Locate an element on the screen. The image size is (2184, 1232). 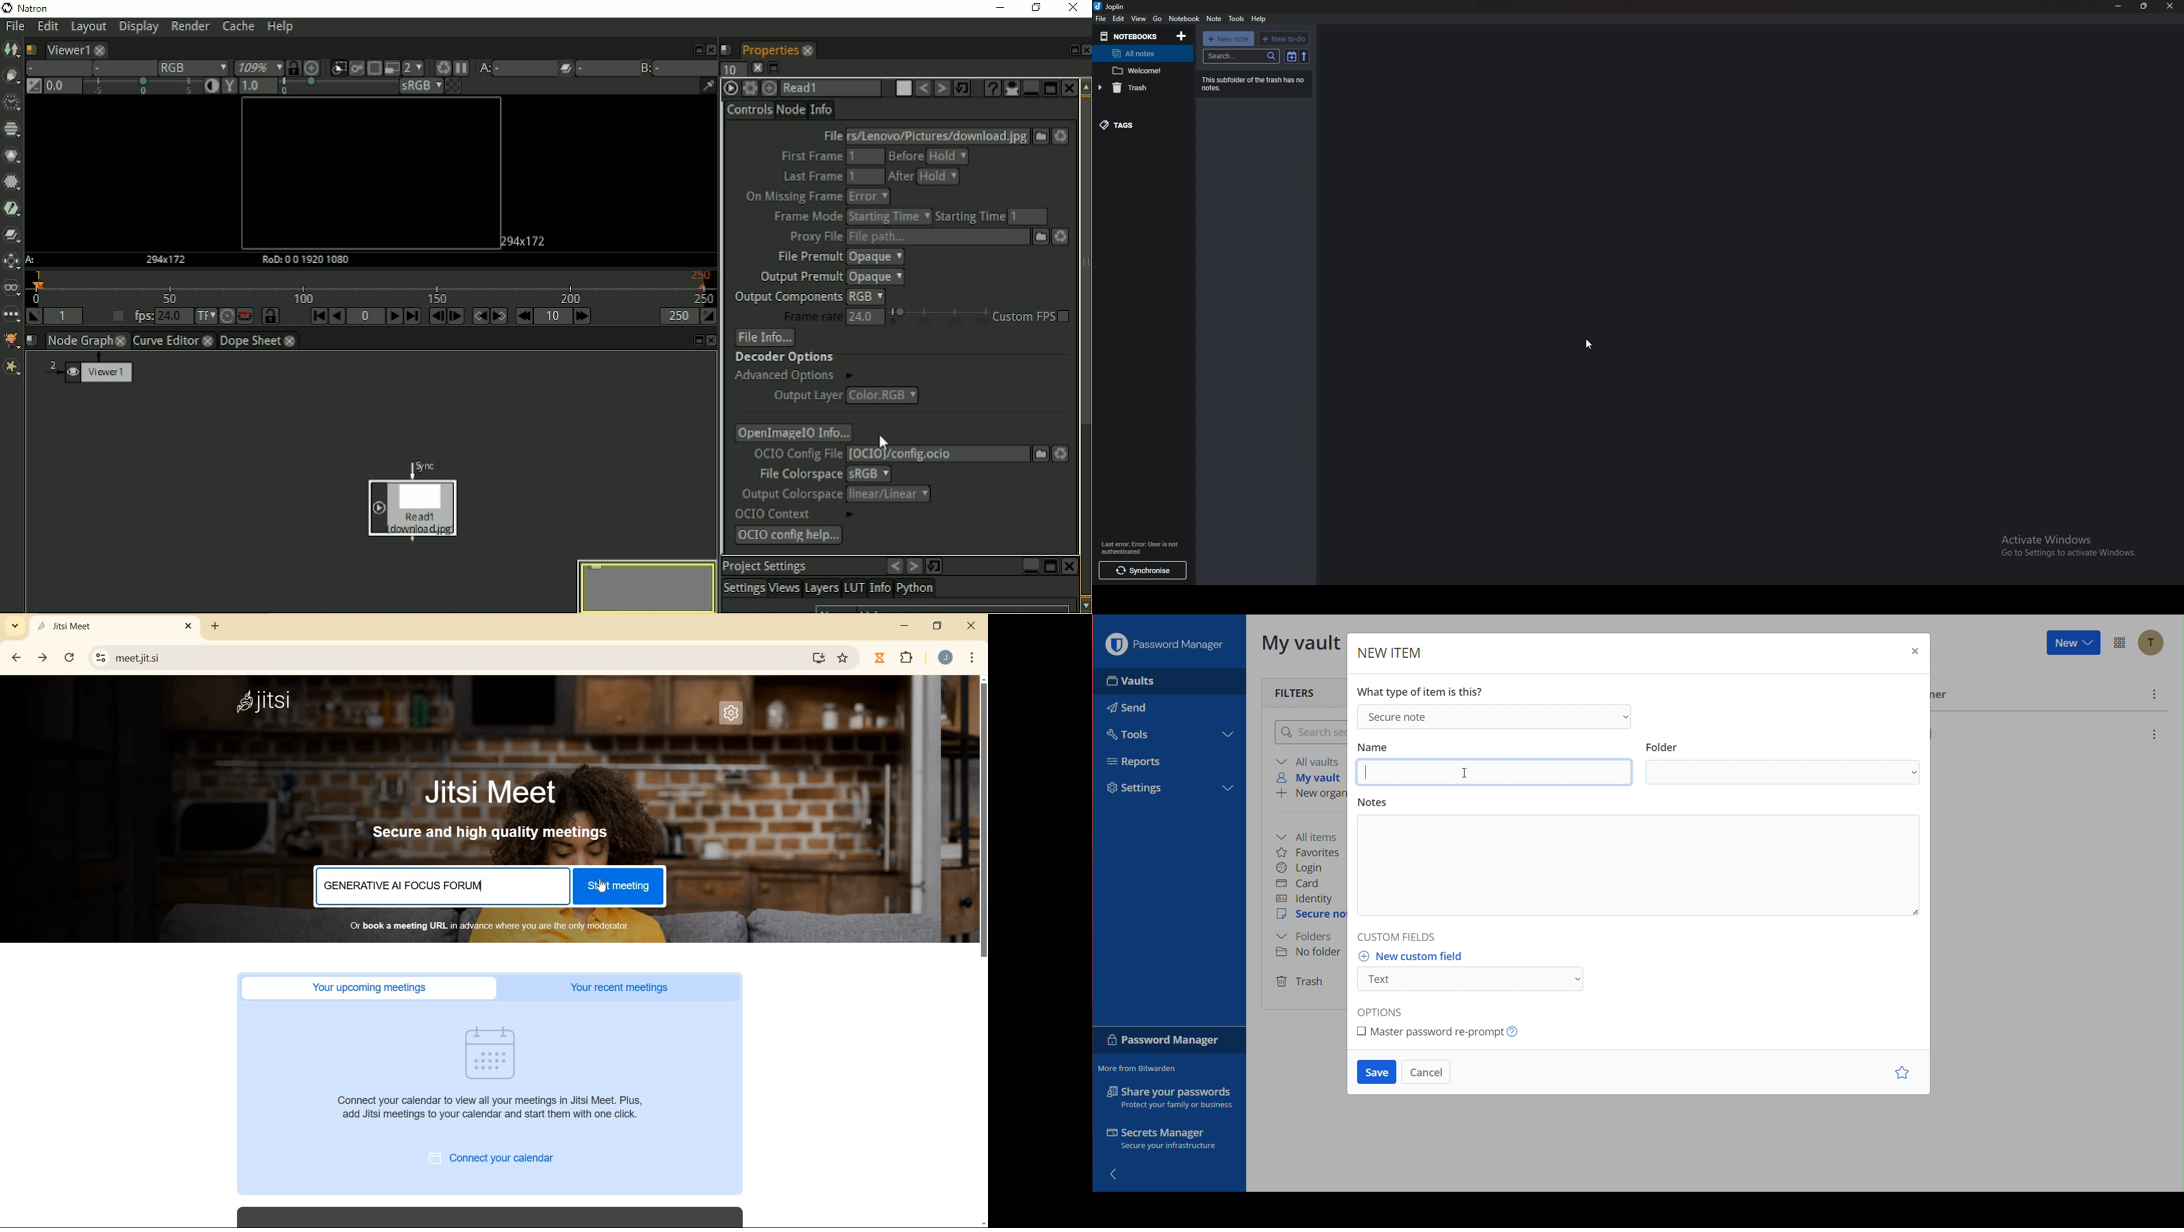
help is located at coordinates (1260, 19).